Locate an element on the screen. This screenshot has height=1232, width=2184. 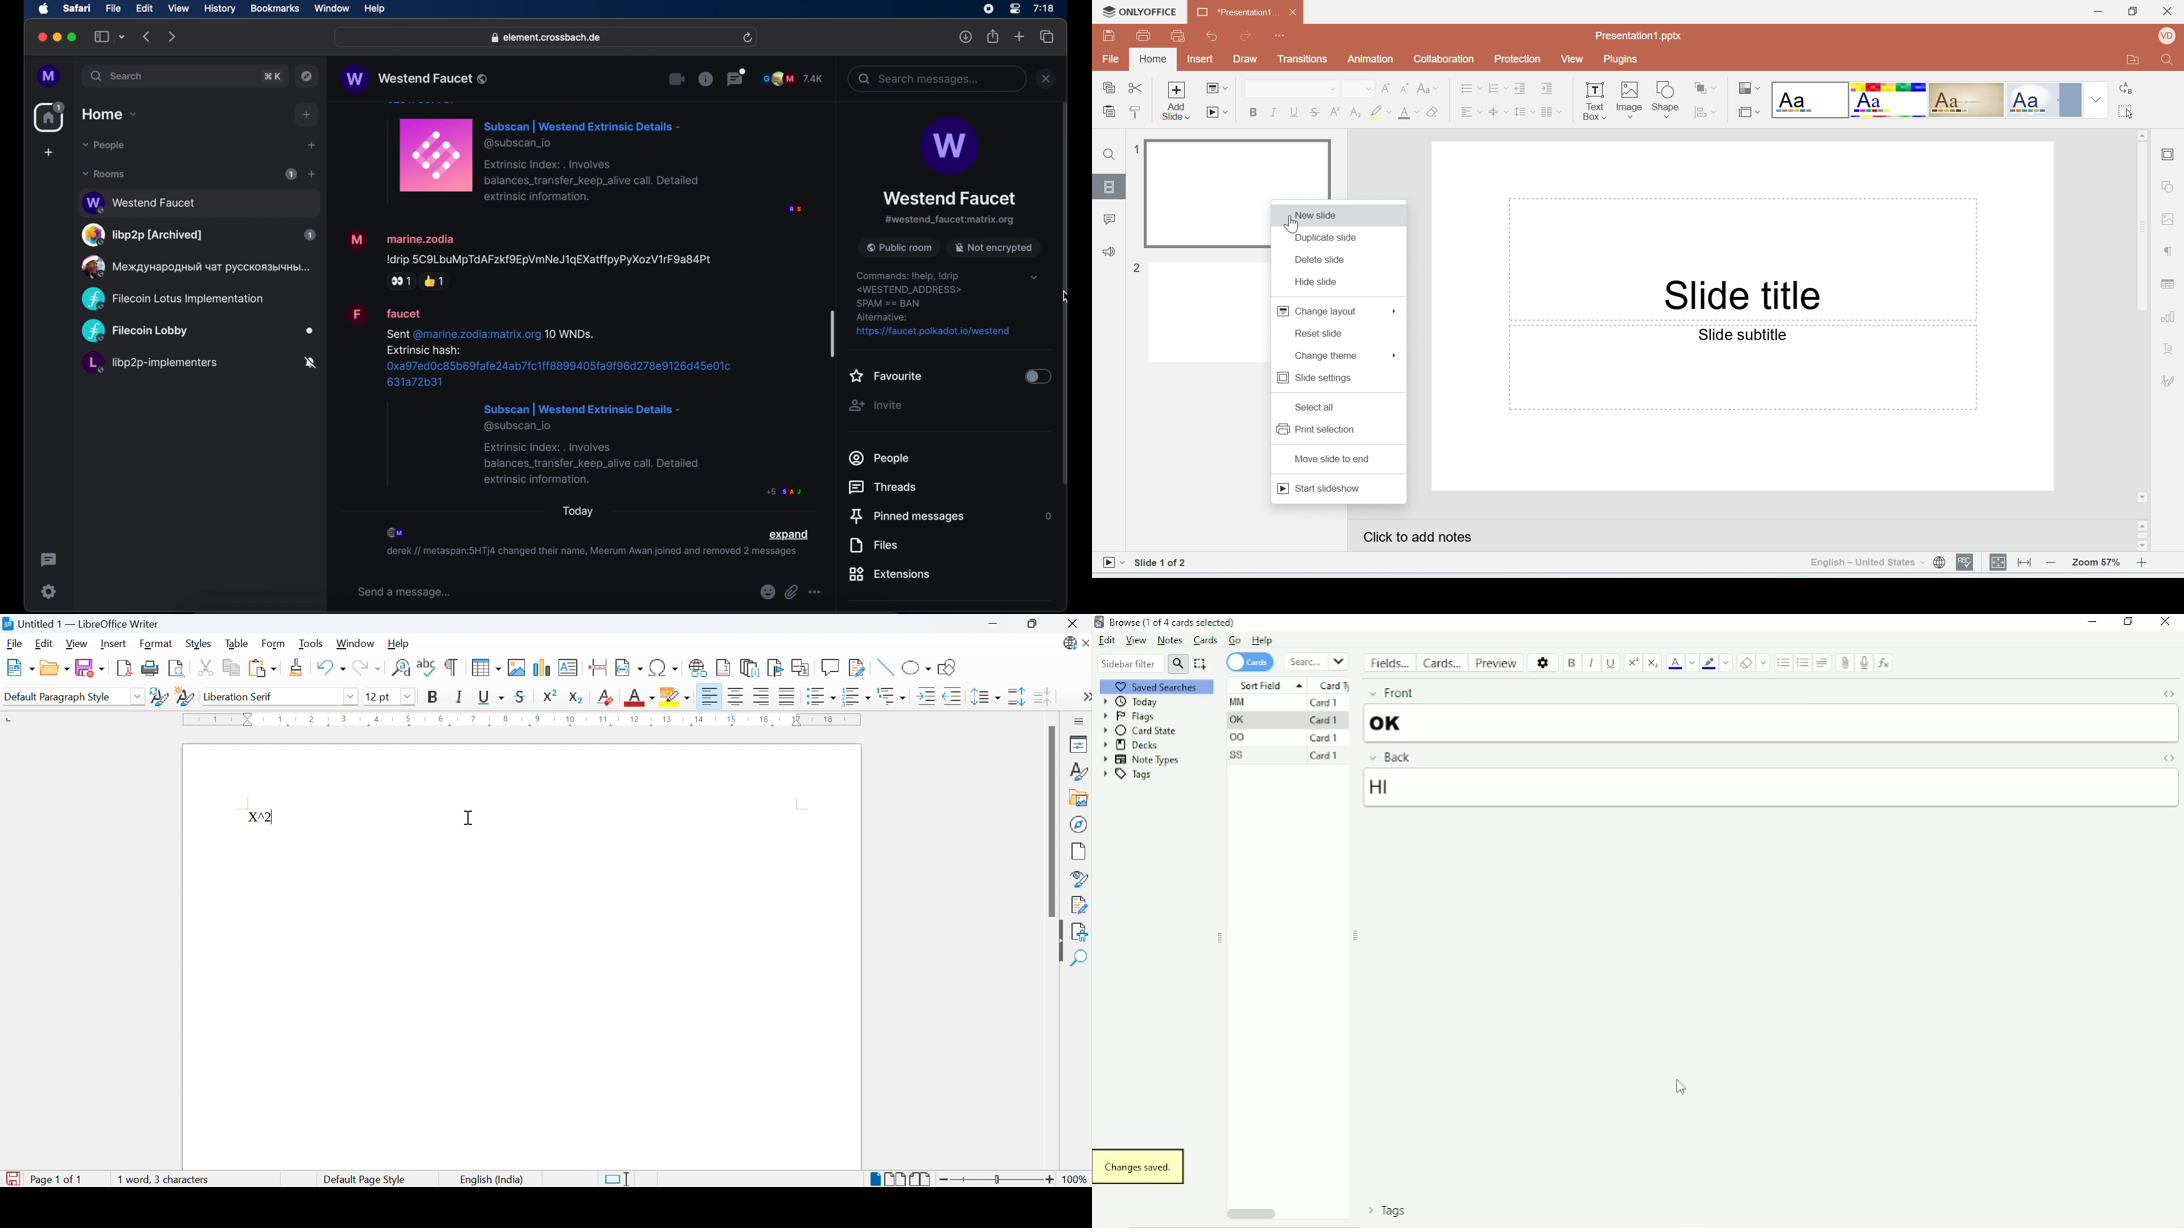
toggle button is located at coordinates (1038, 377).